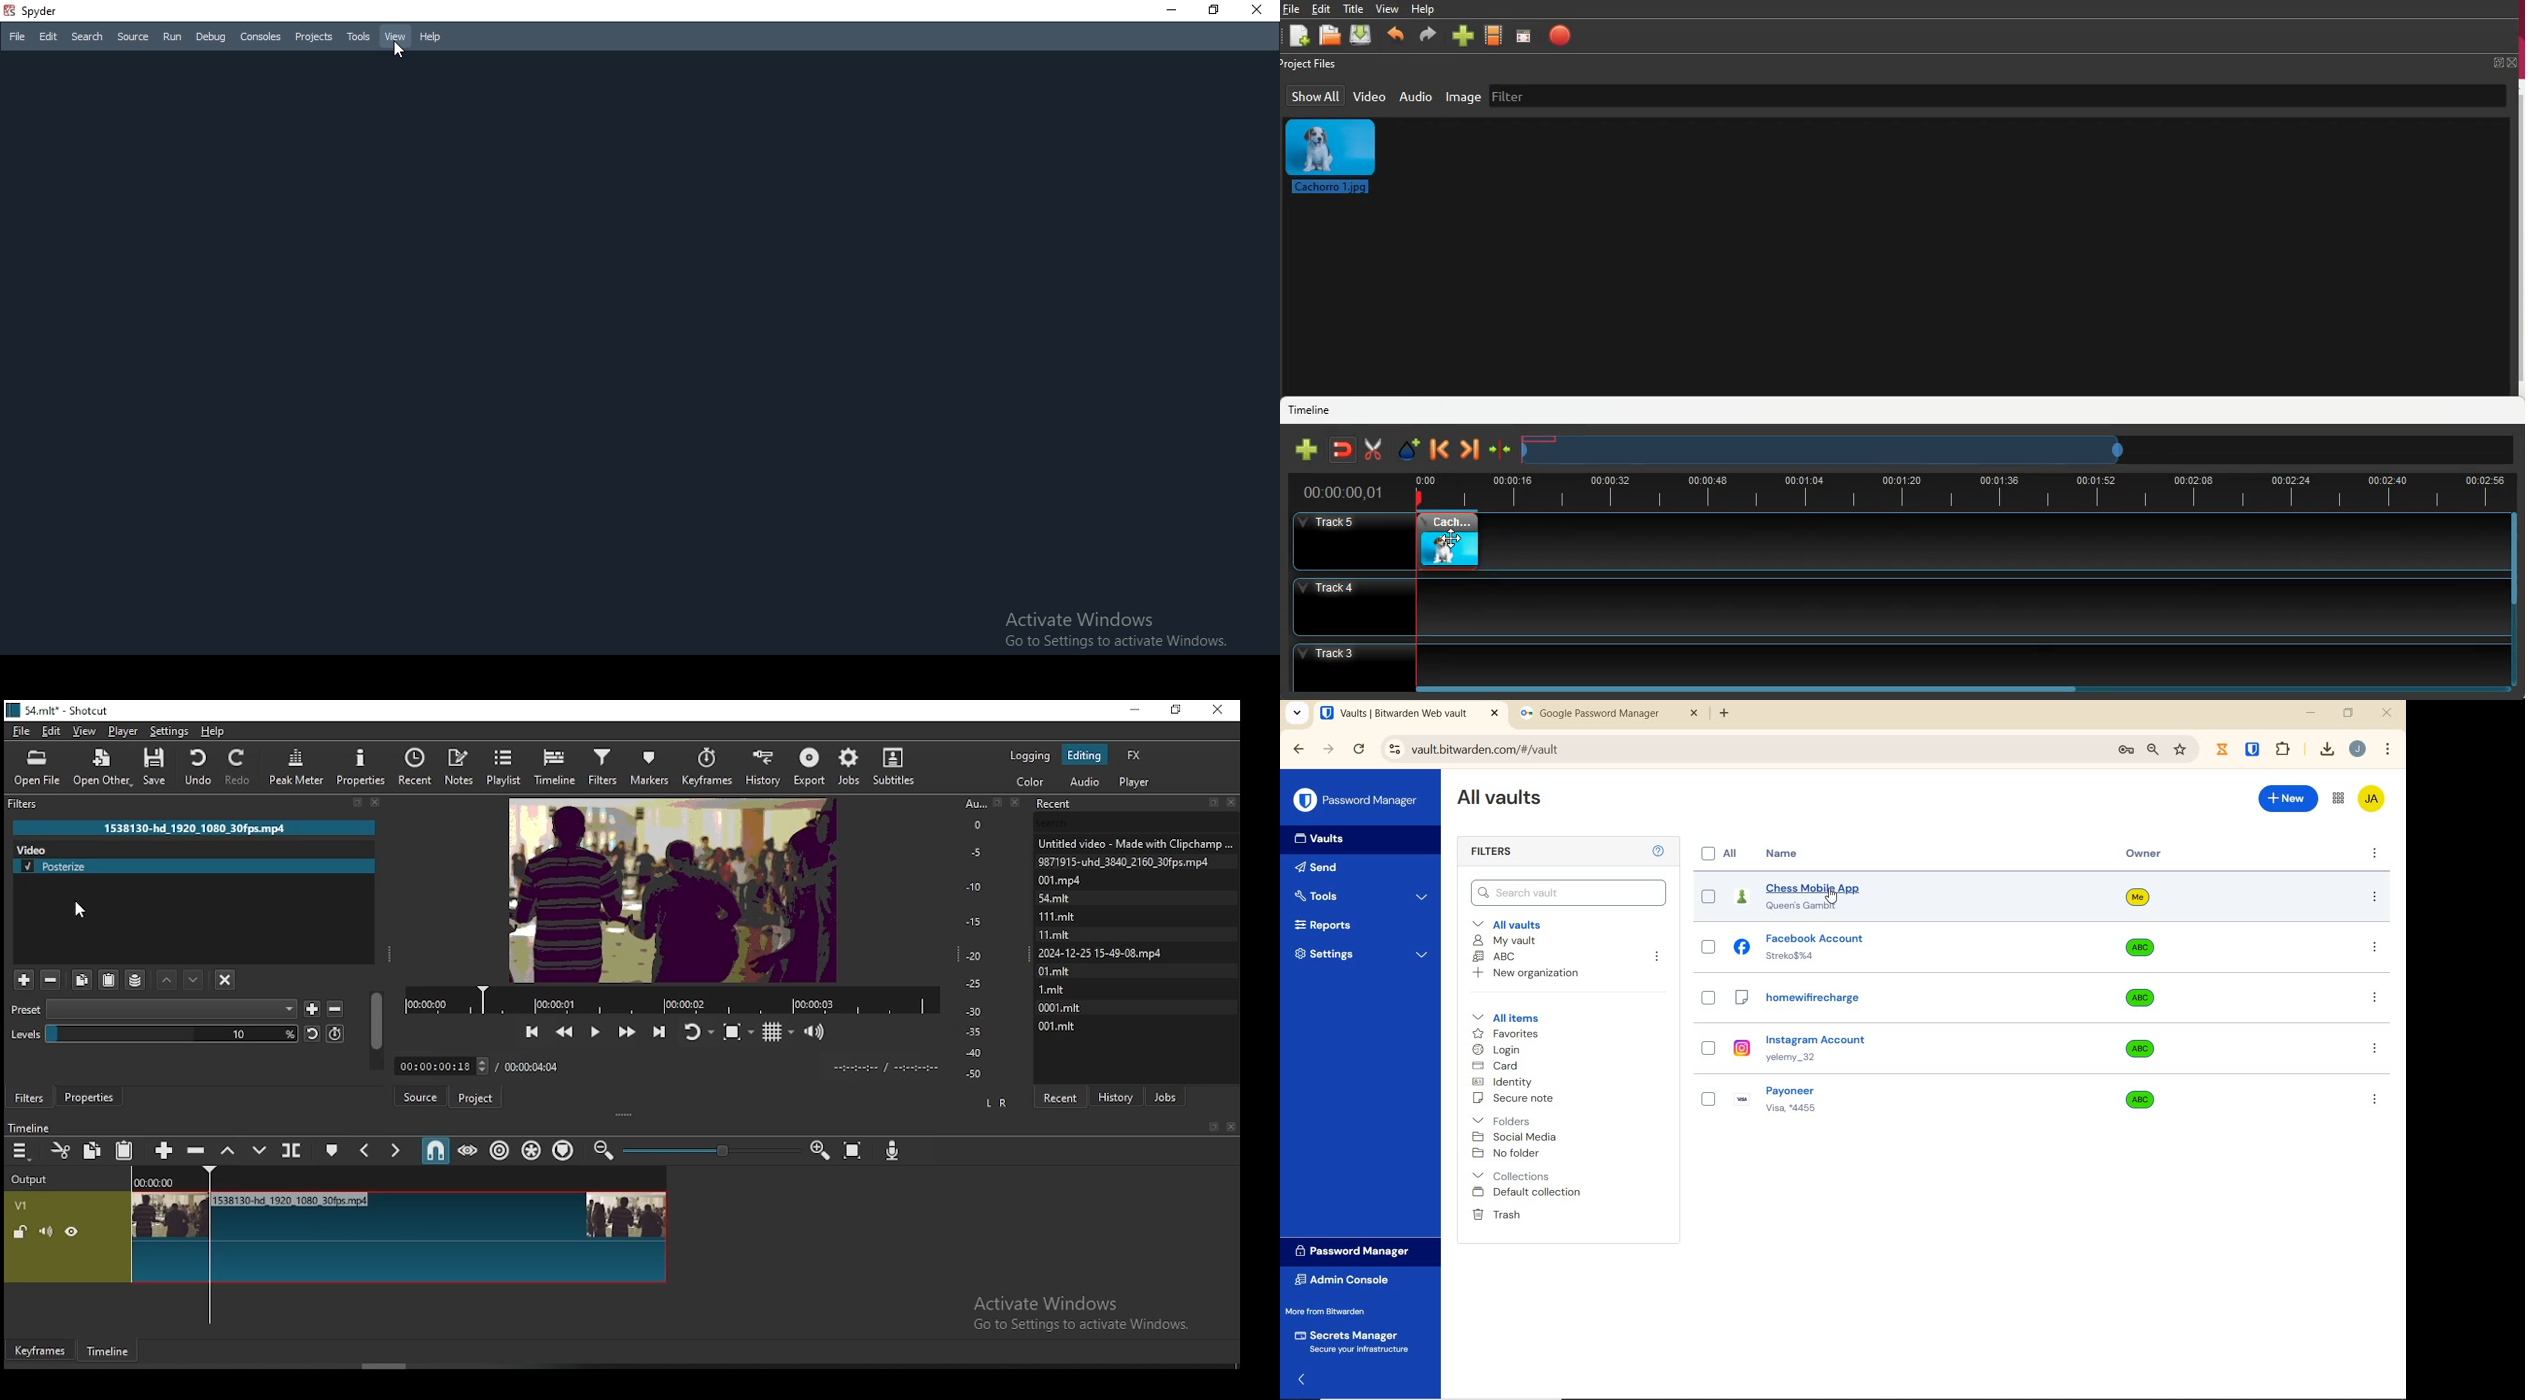 The height and width of the screenshot is (1400, 2548). I want to click on identity, so click(1504, 1082).